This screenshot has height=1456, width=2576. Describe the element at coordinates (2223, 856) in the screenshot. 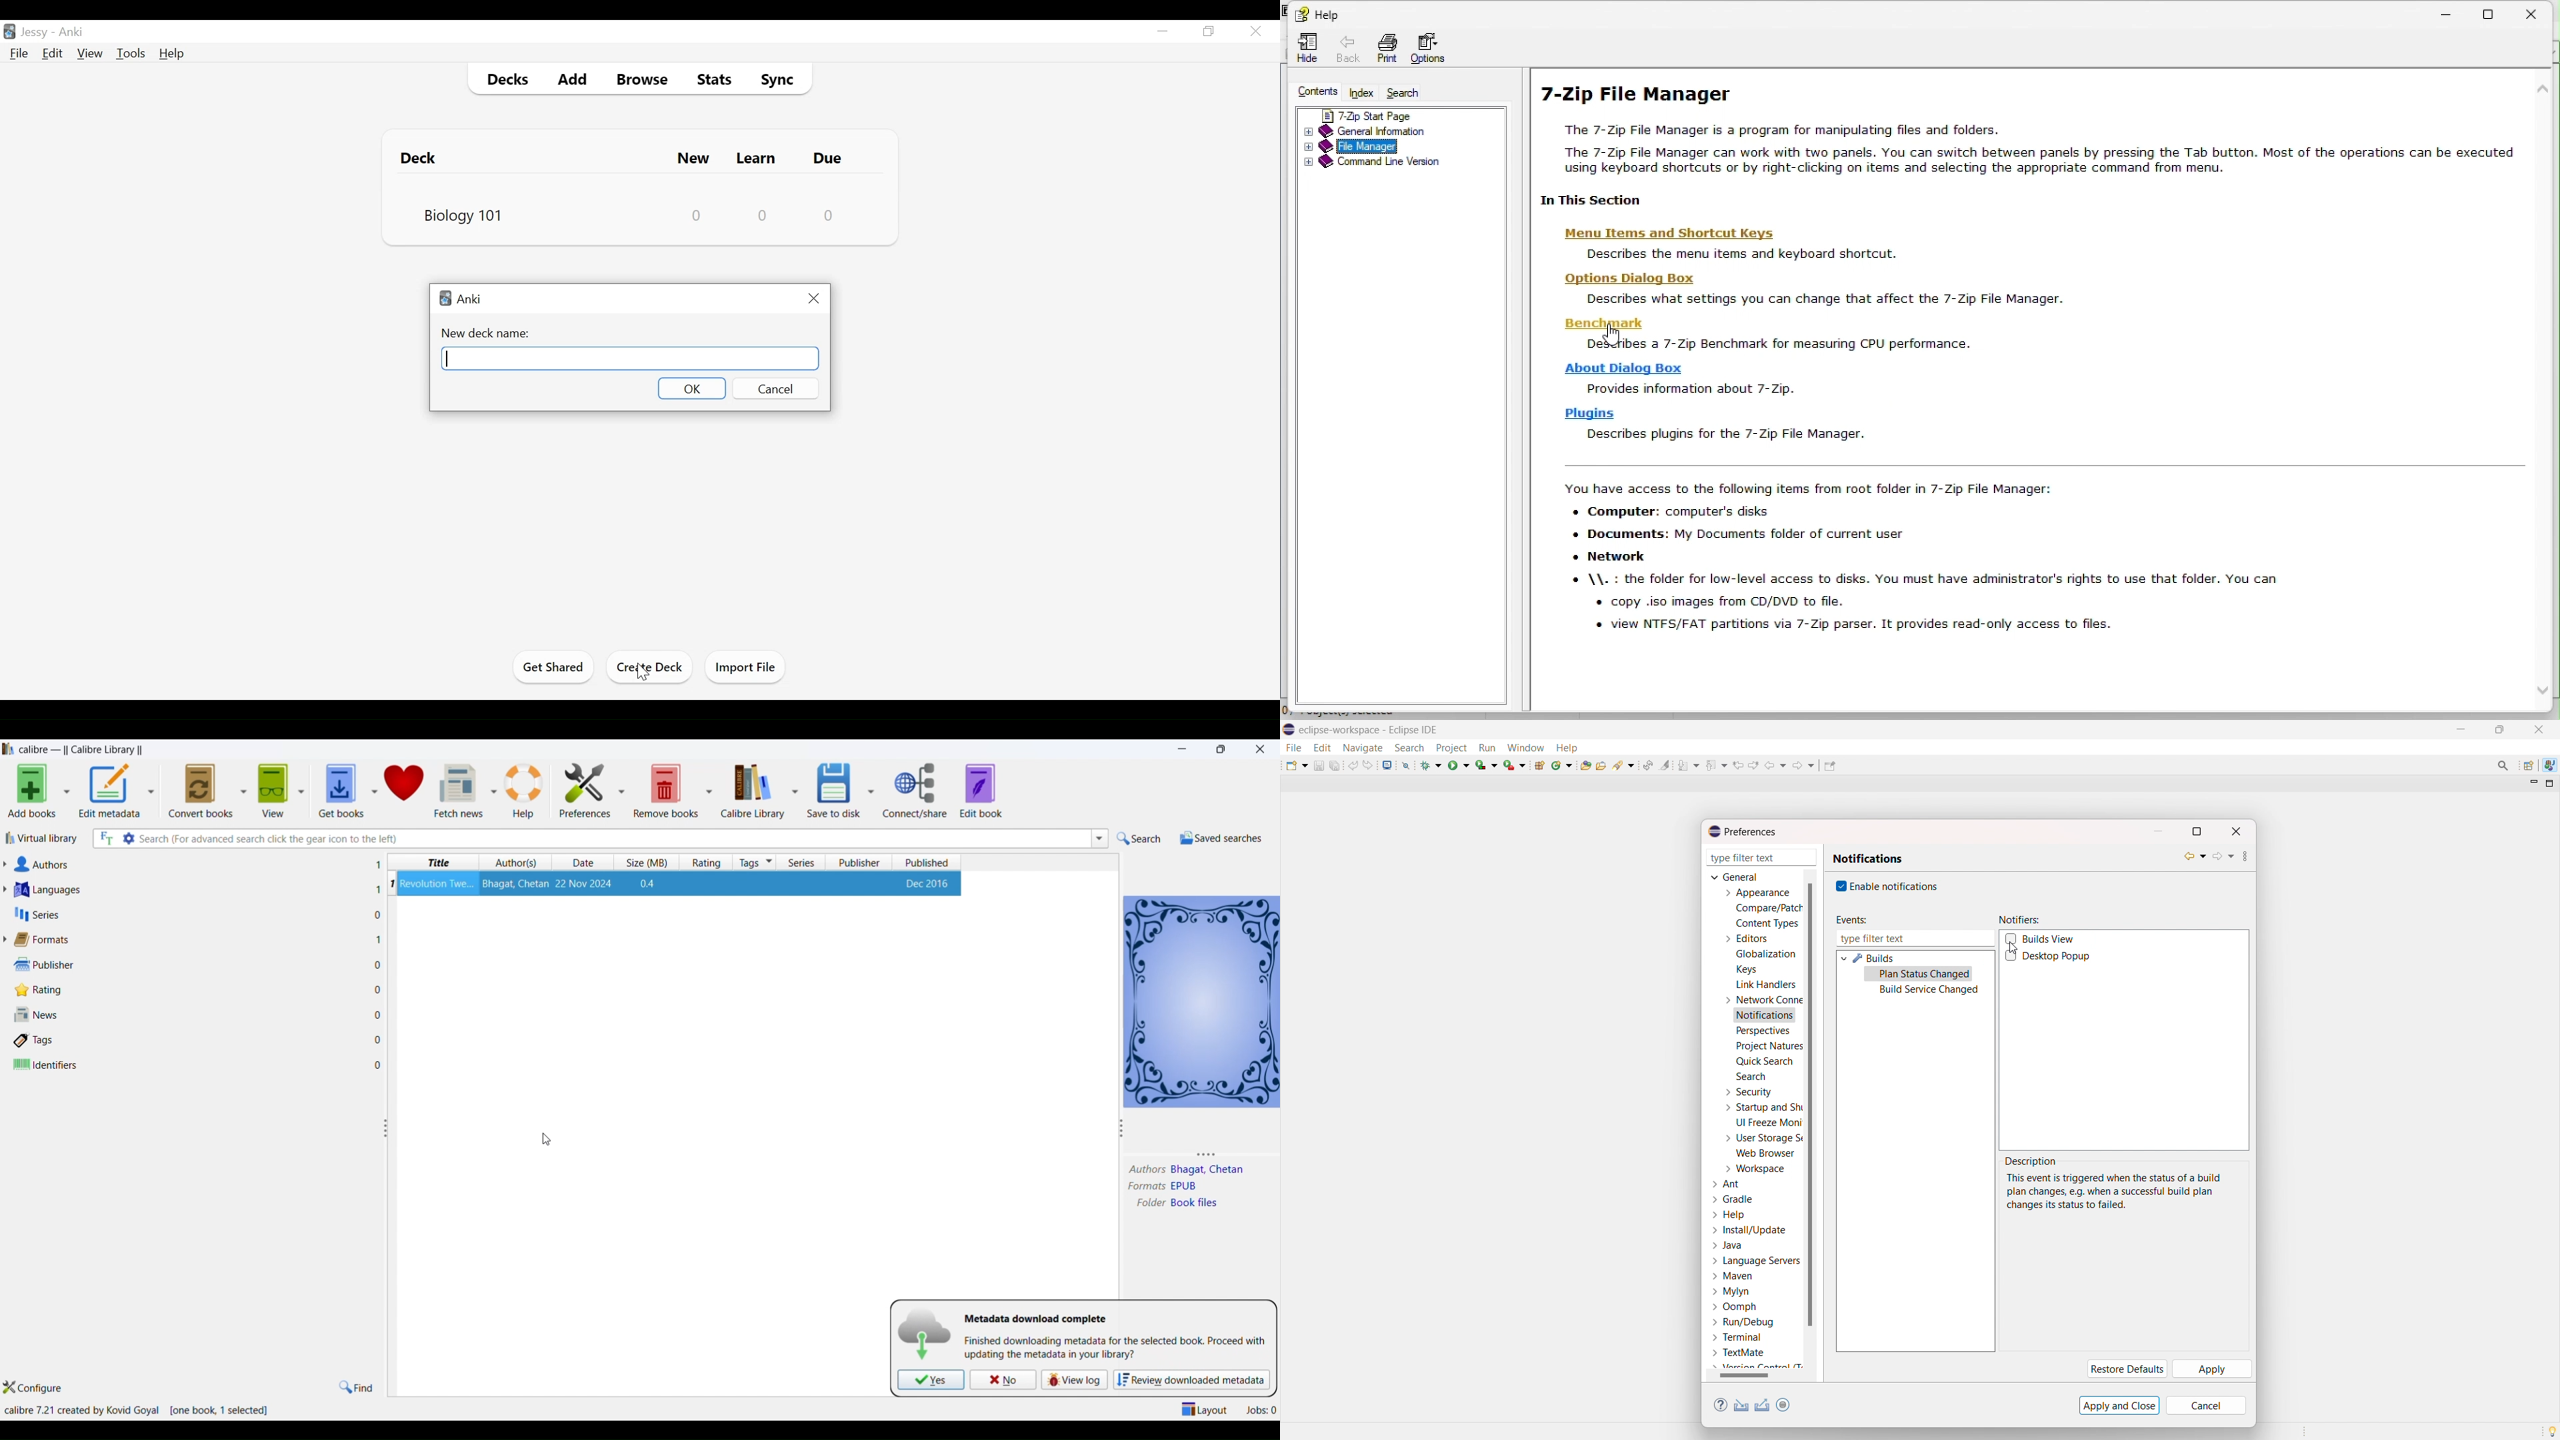

I see `forward` at that location.